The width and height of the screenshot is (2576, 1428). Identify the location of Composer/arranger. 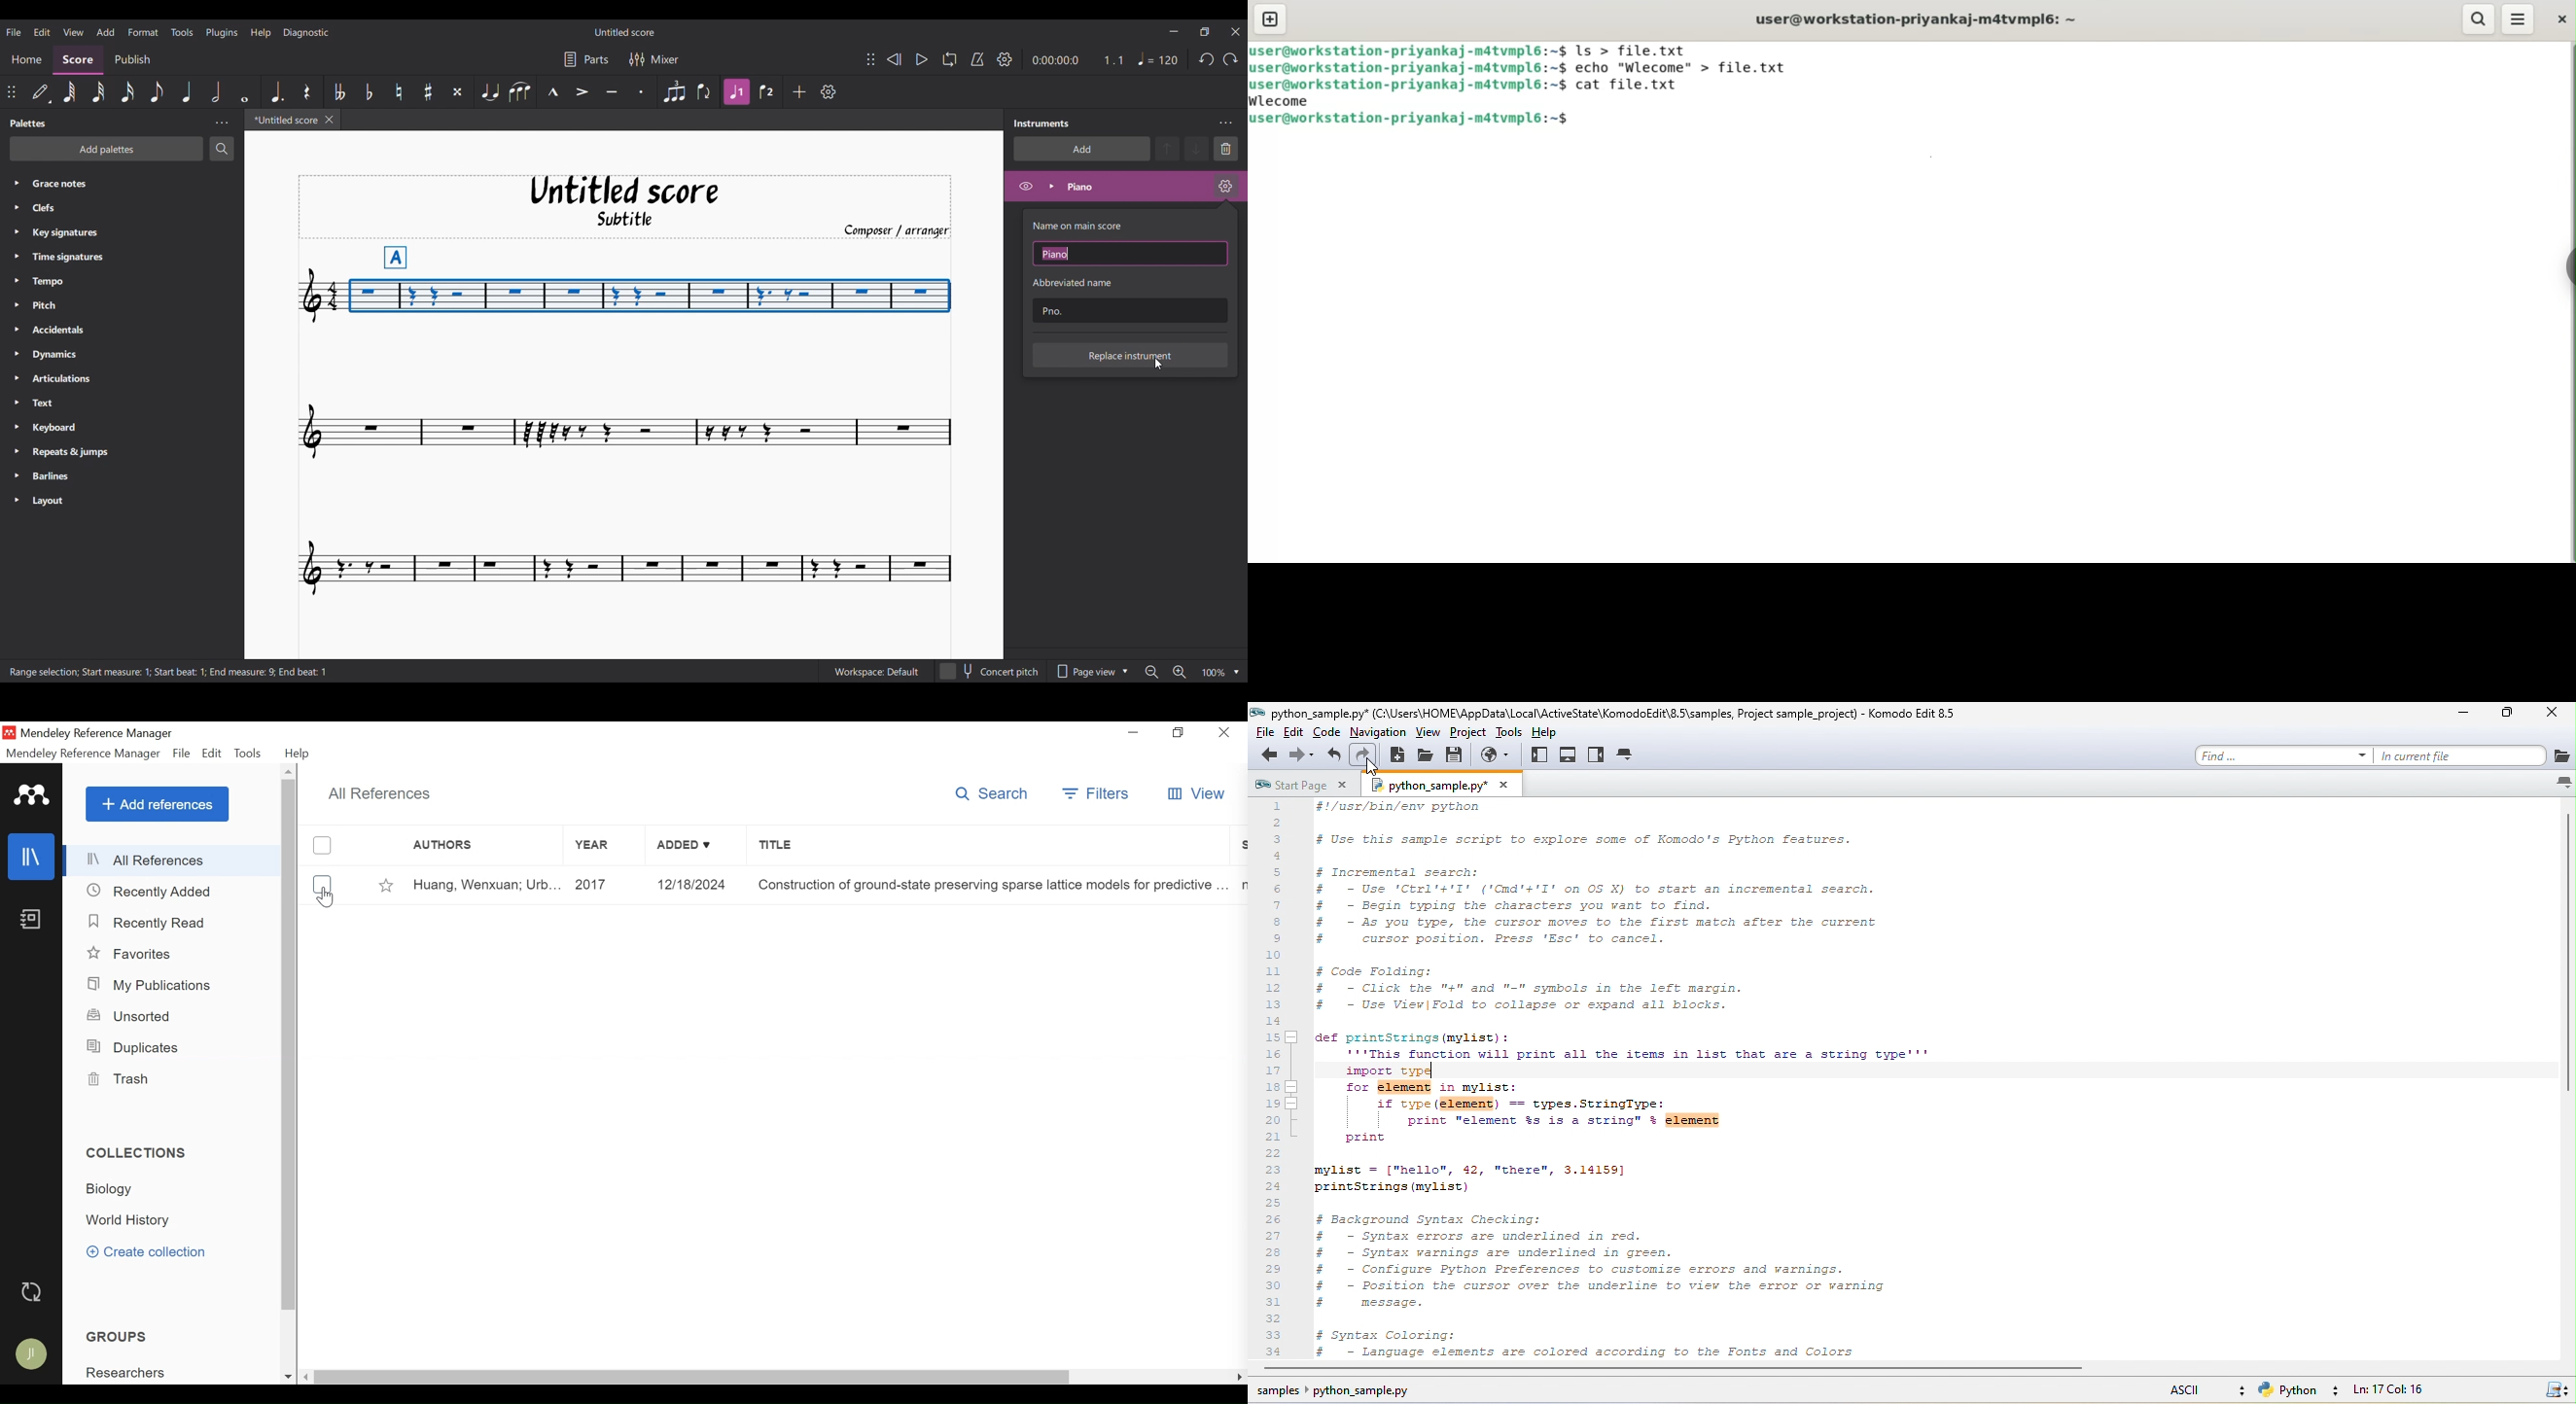
(896, 229).